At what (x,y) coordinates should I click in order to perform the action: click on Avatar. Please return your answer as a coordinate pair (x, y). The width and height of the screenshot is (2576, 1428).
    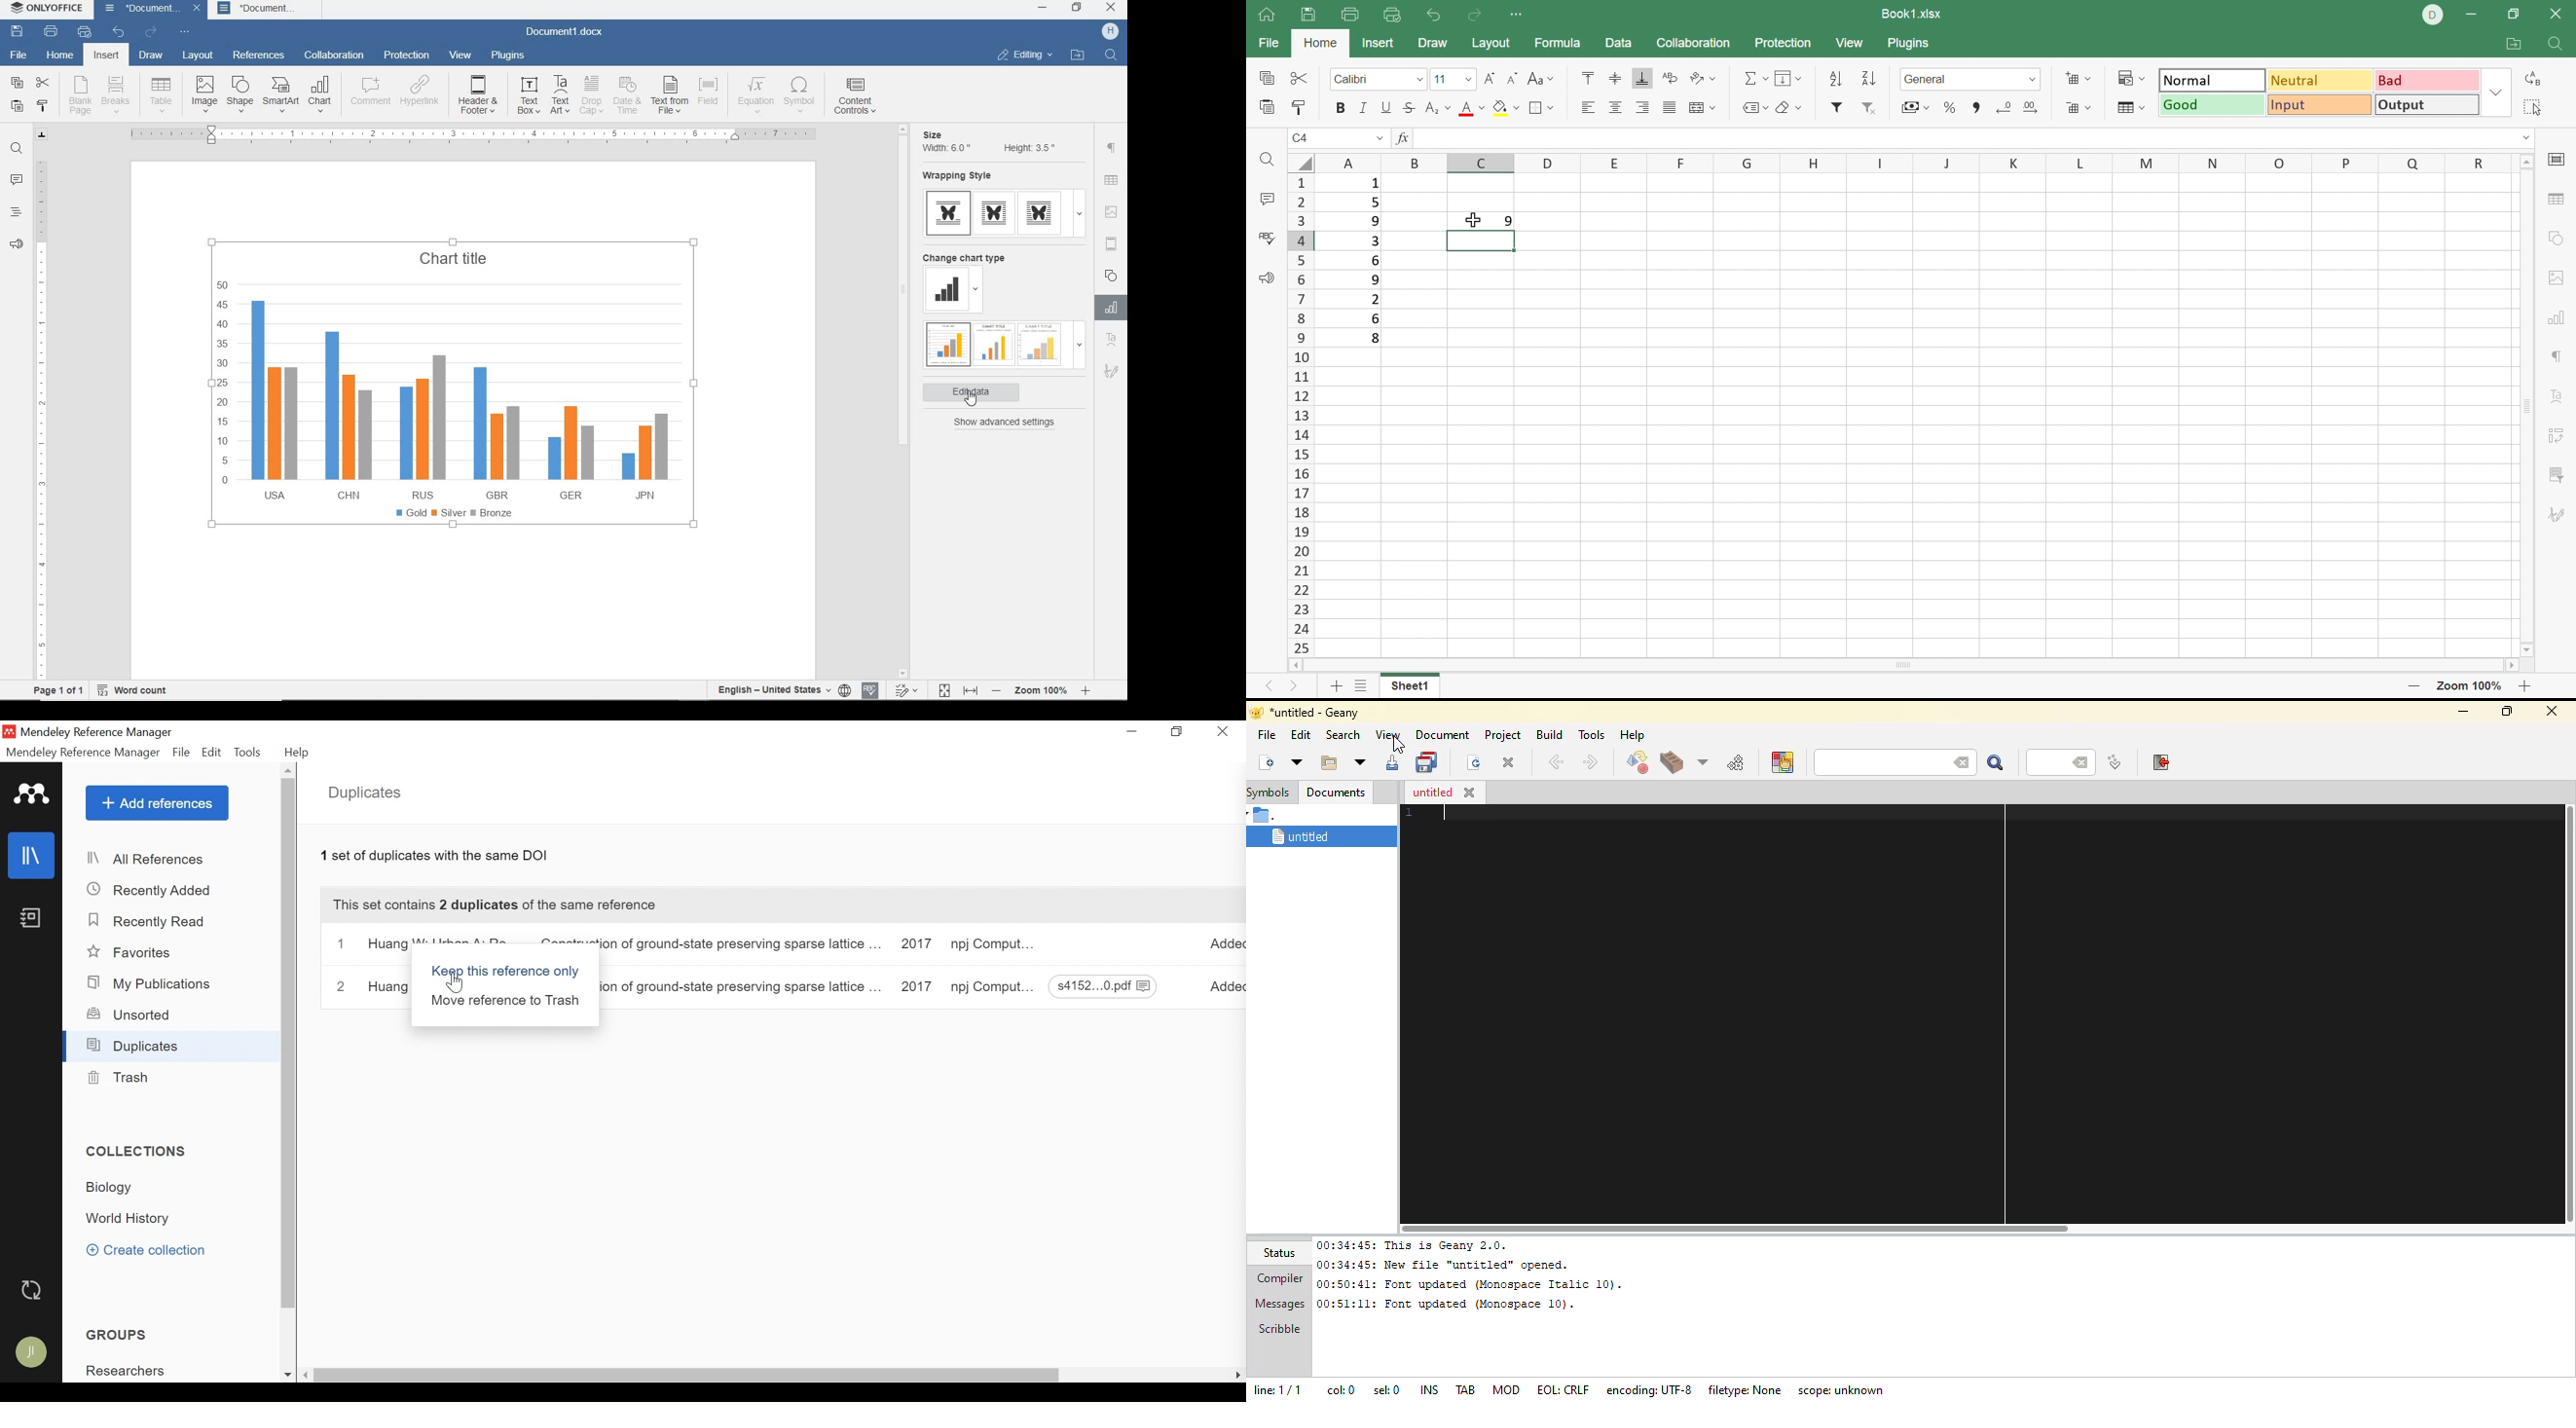
    Looking at the image, I should click on (33, 1350).